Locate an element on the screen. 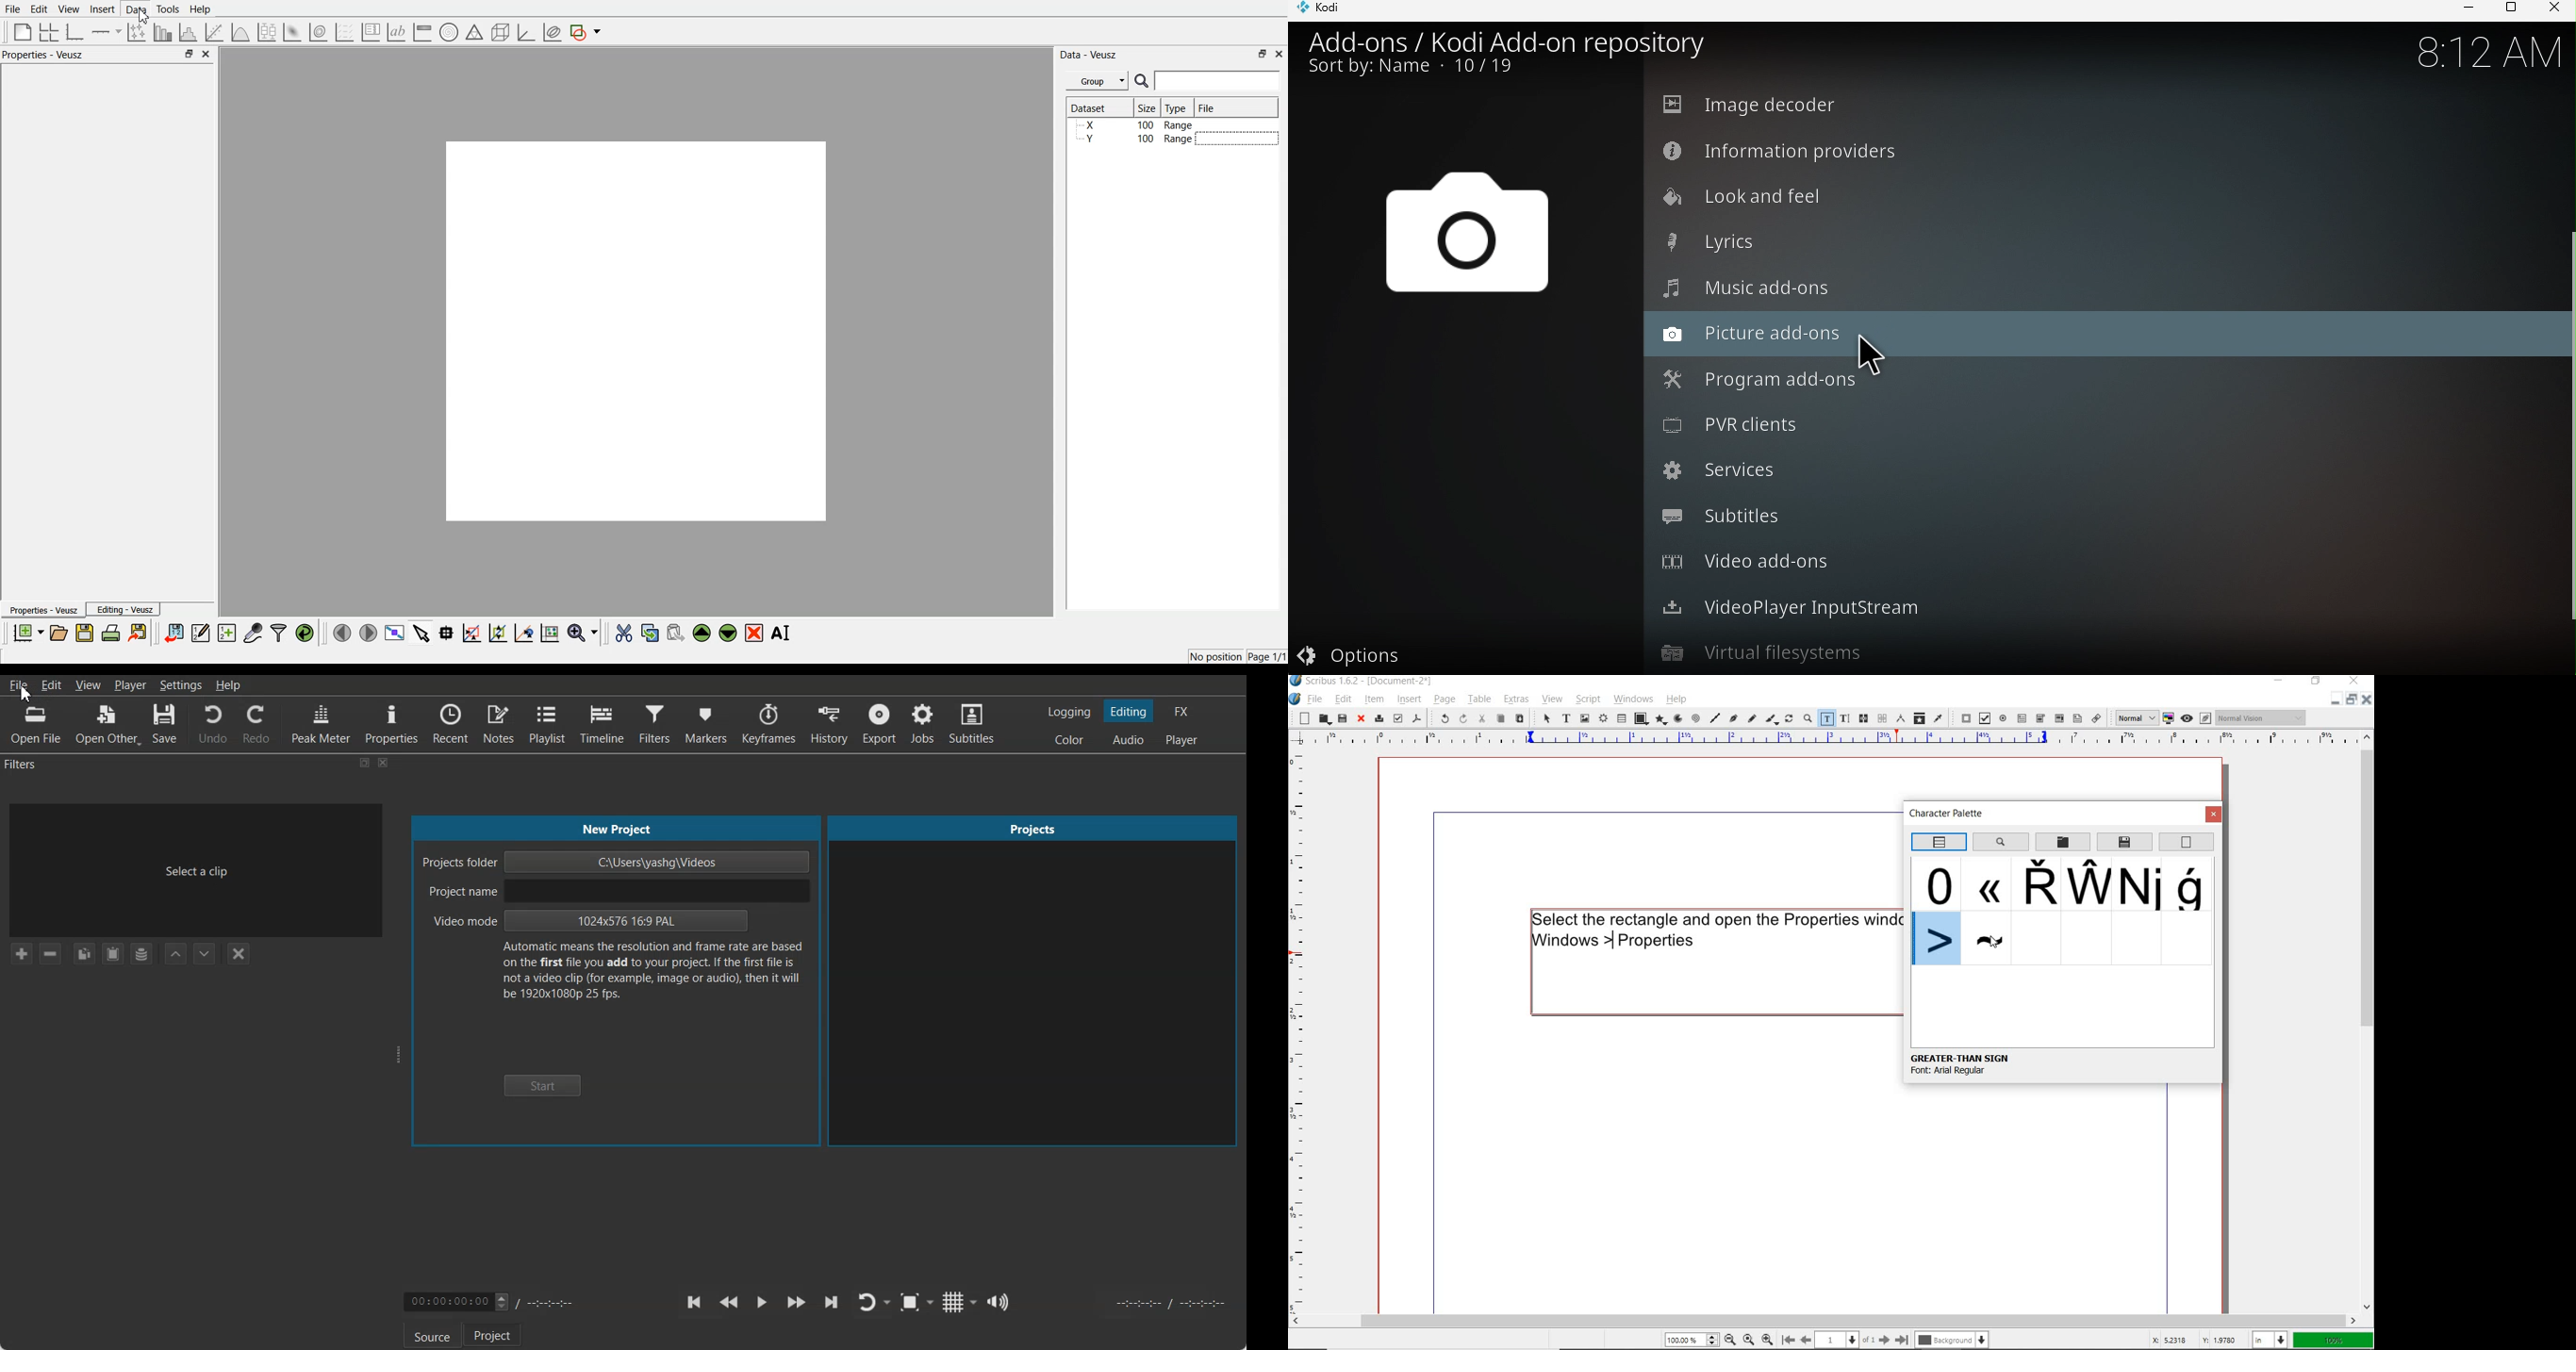 The height and width of the screenshot is (1372, 2576). link annotation is located at coordinates (2097, 718).